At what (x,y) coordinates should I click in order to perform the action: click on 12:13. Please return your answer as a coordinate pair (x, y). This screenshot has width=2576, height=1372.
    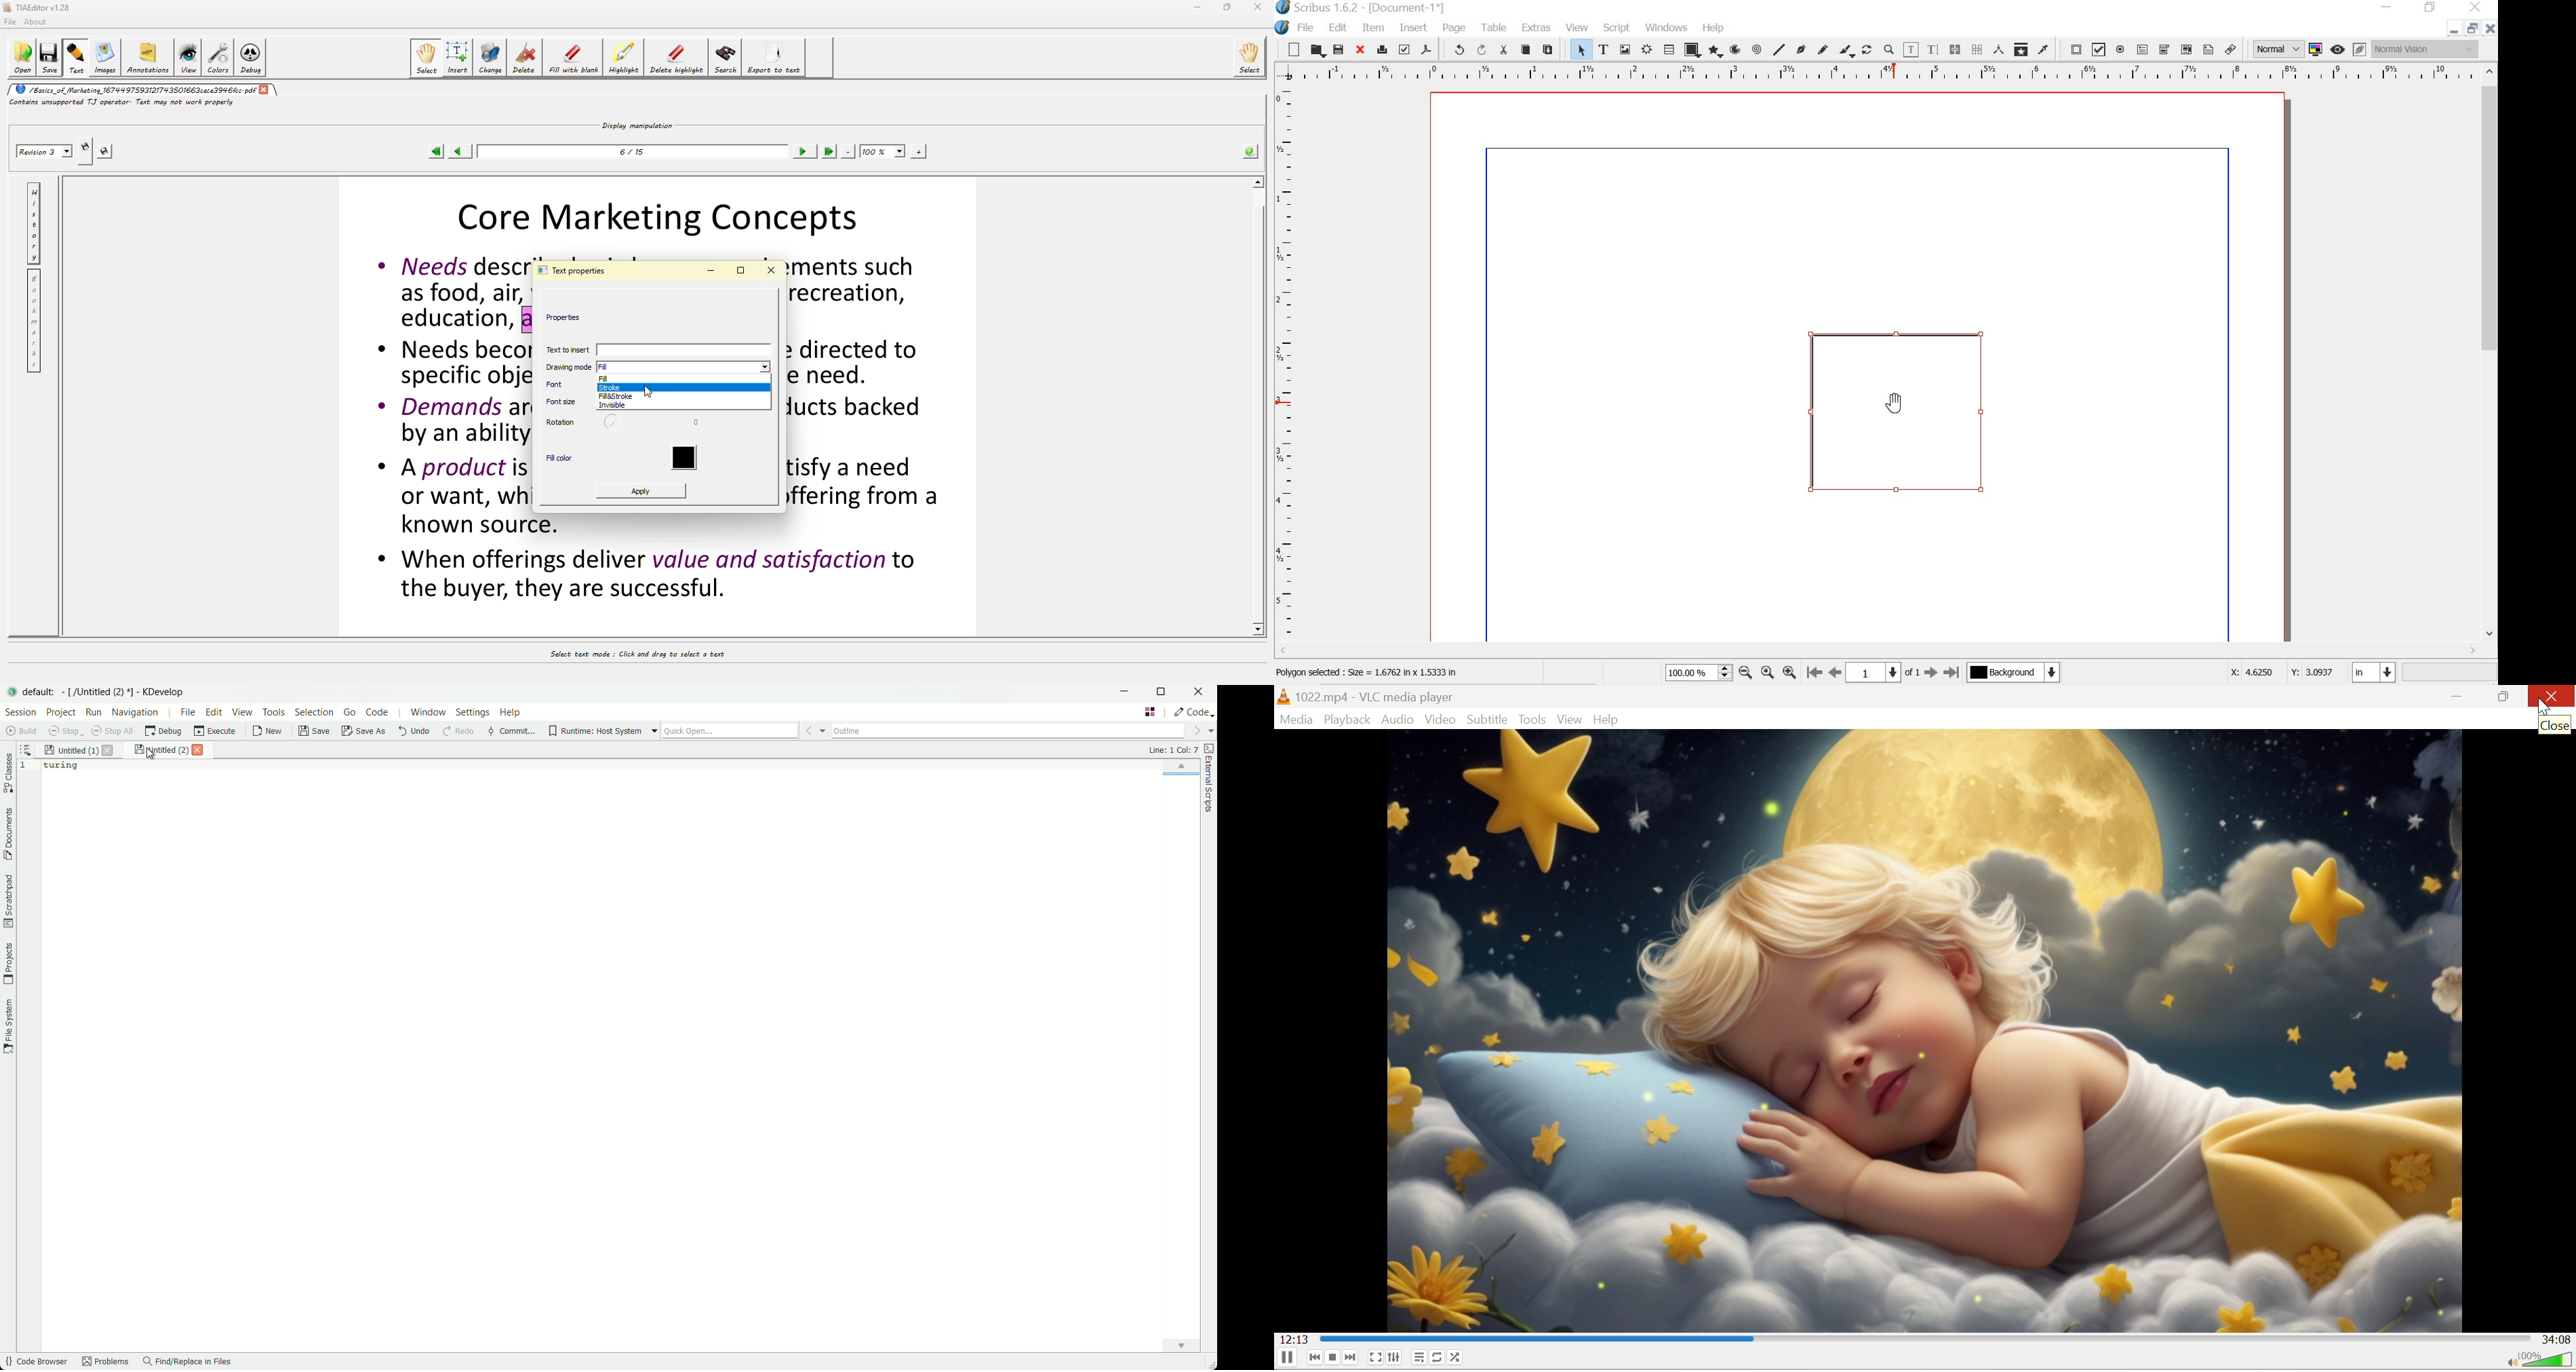
    Looking at the image, I should click on (1294, 1338).